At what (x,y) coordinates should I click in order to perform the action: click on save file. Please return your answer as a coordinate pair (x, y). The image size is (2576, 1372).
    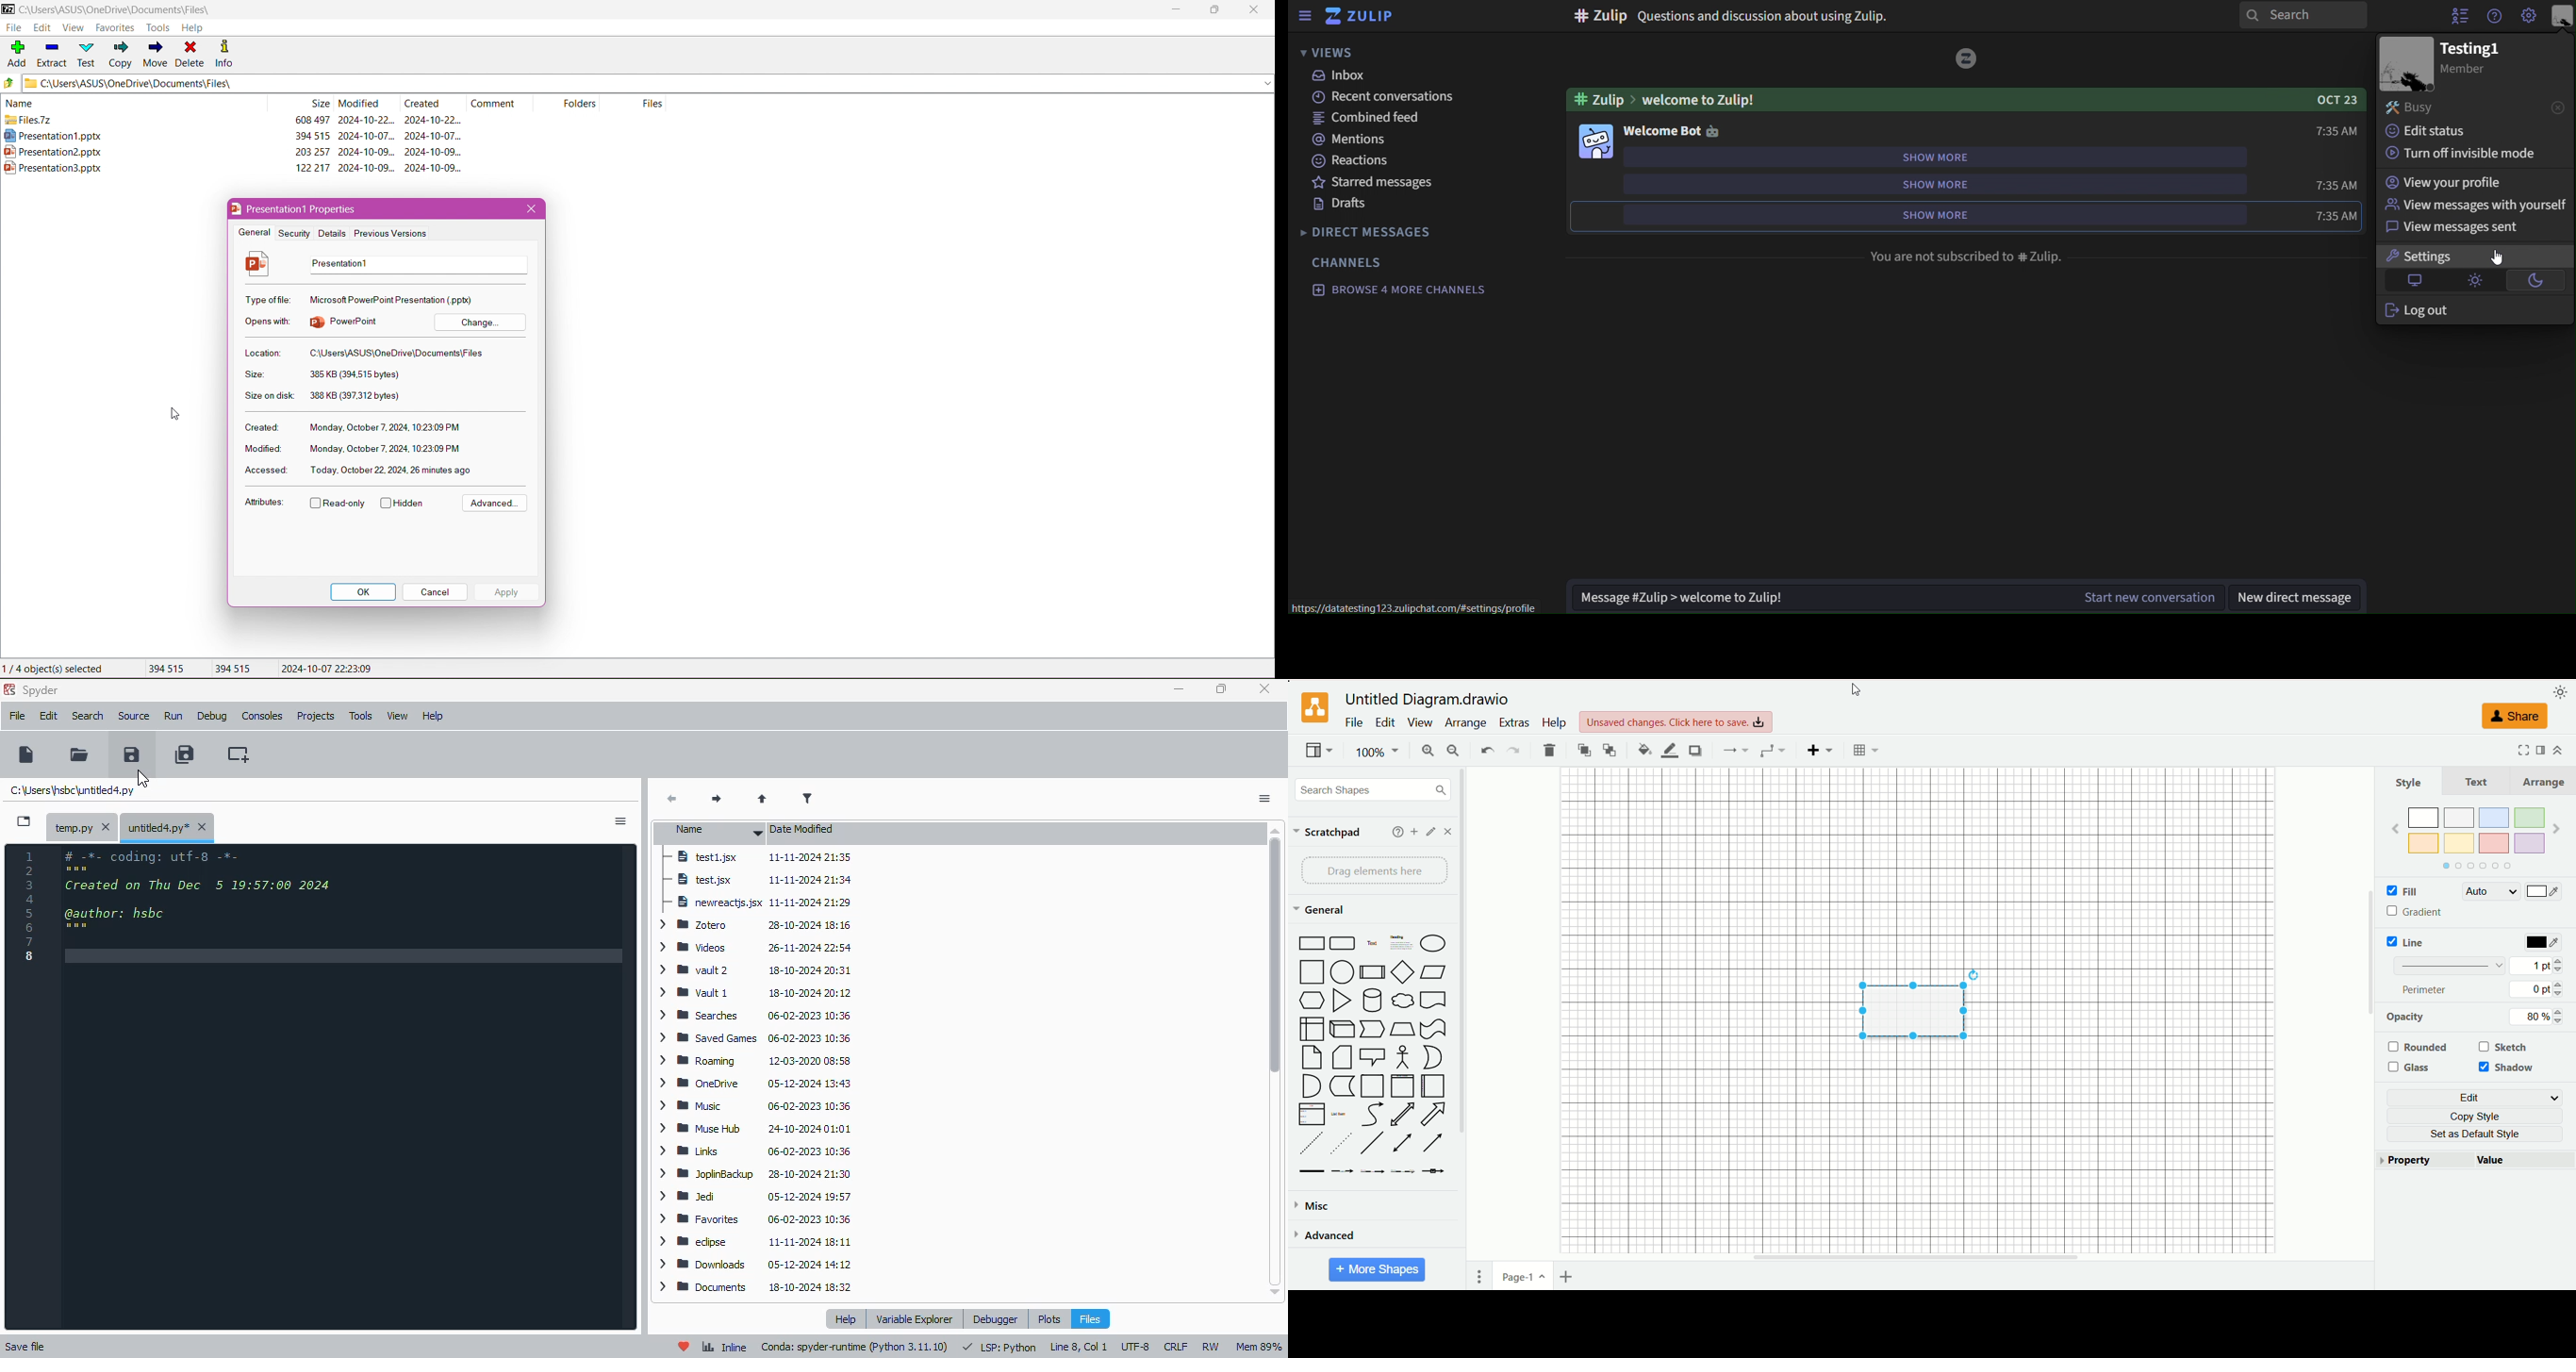
    Looking at the image, I should click on (25, 1346).